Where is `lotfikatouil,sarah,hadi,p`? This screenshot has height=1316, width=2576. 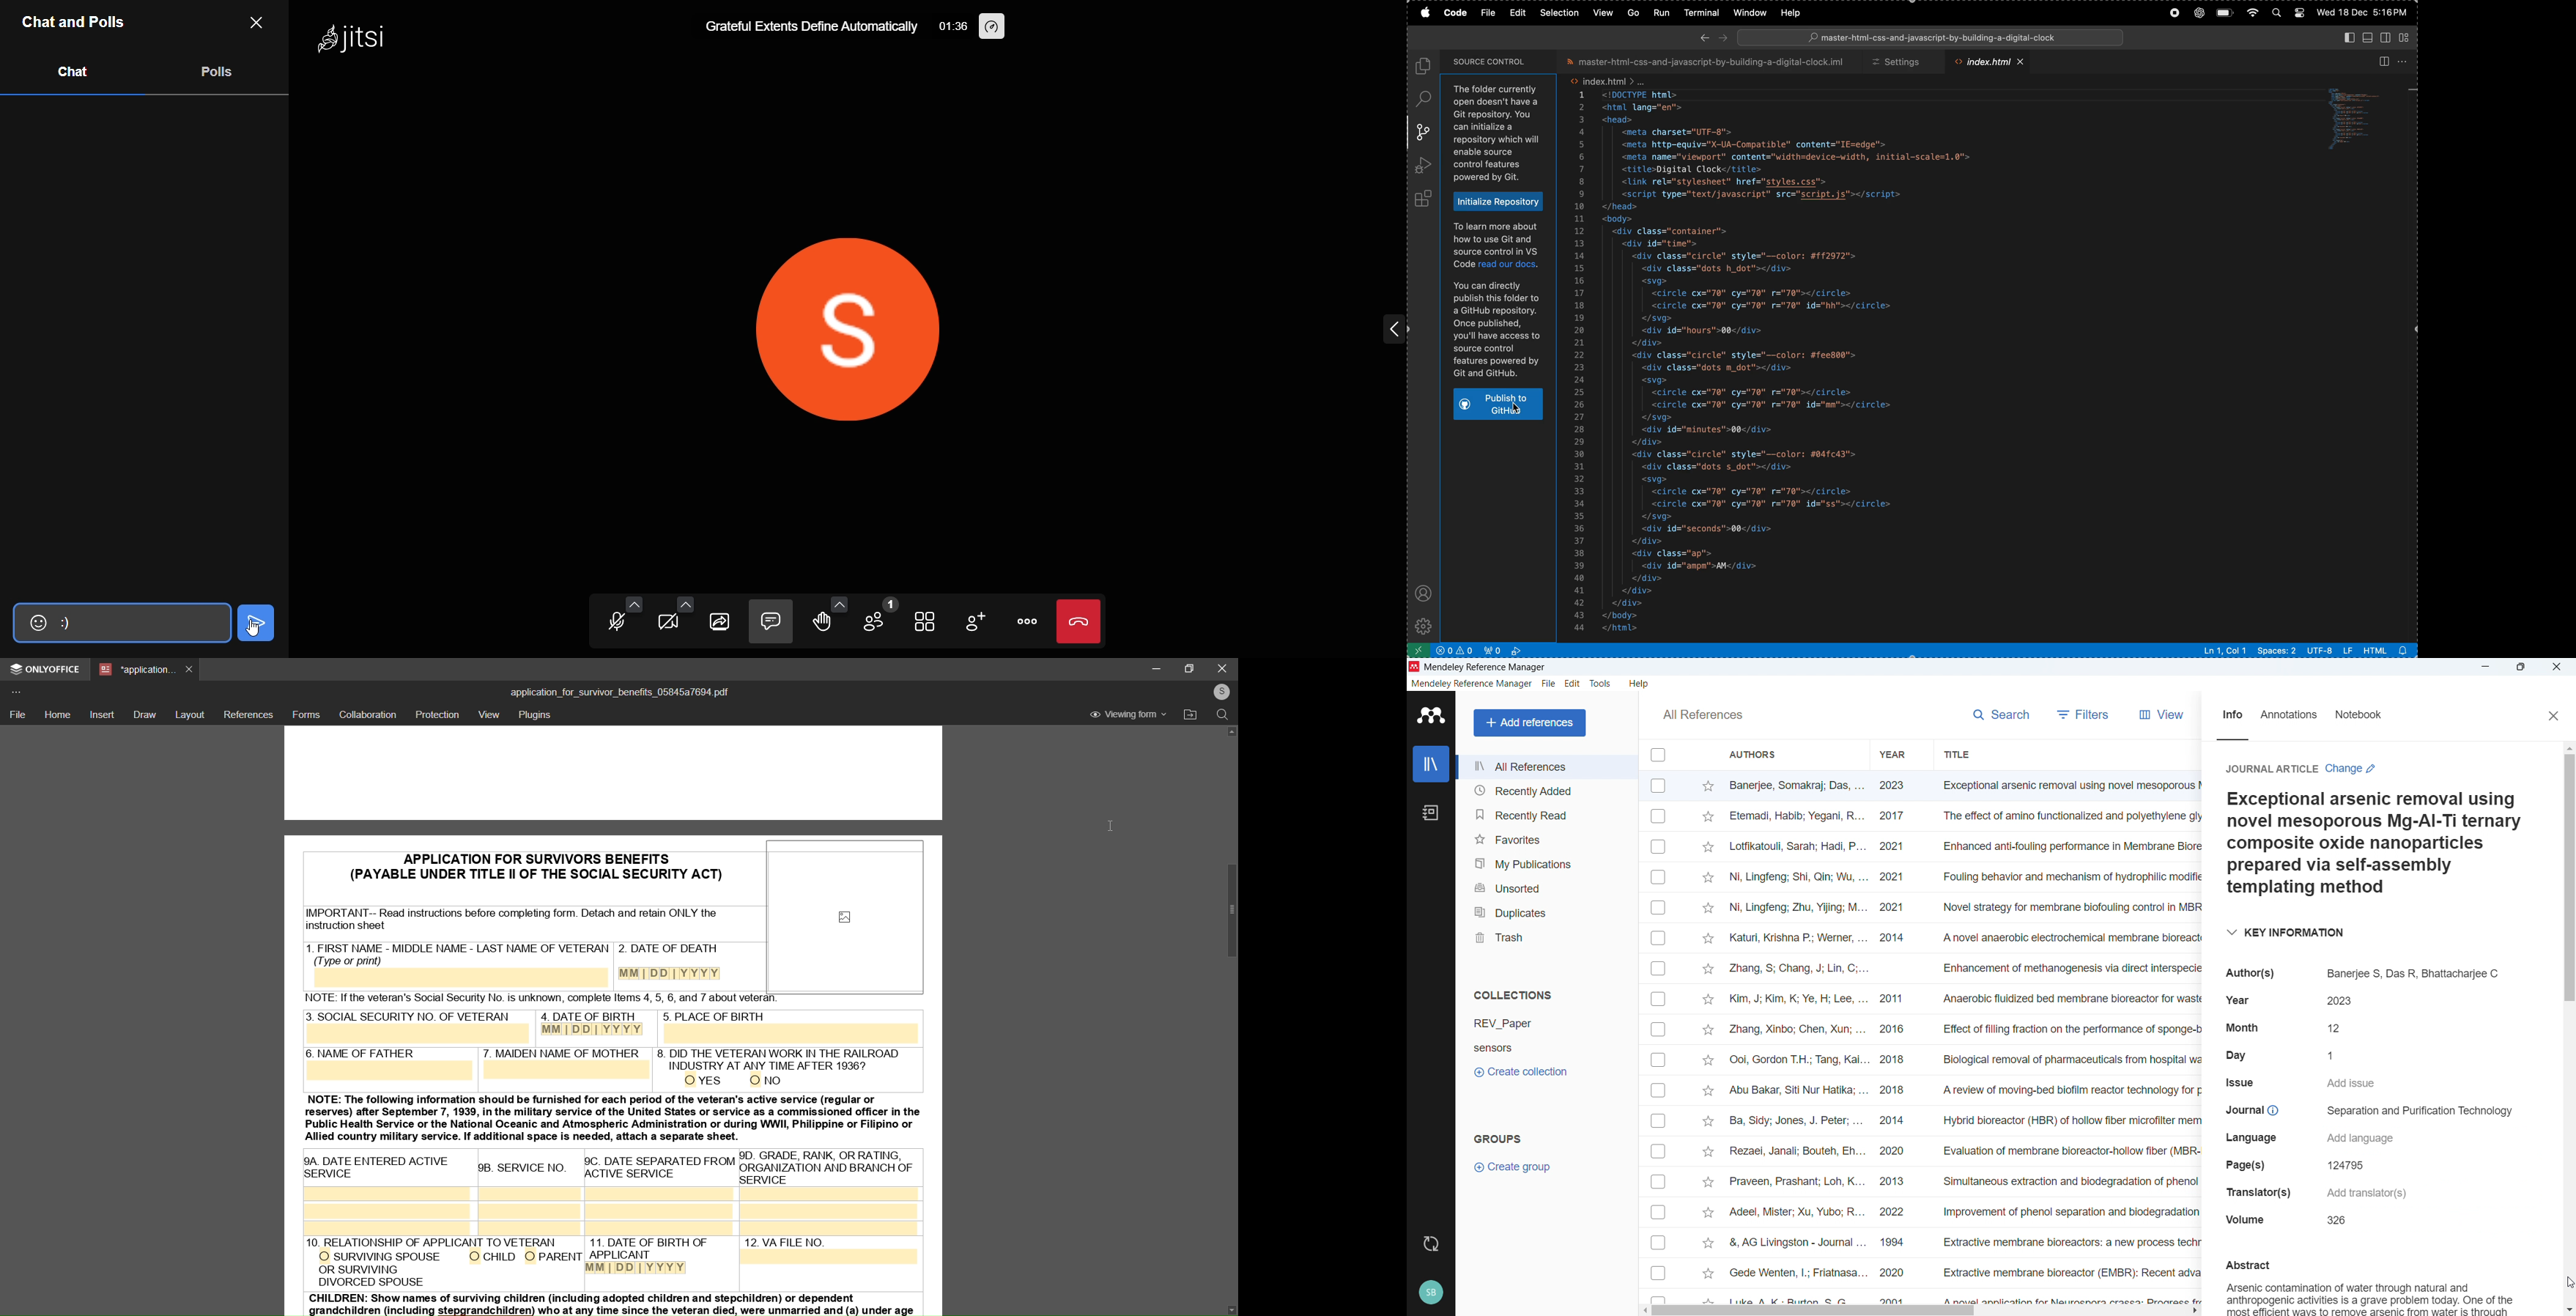 lotfikatouil,sarah,hadi,p is located at coordinates (1796, 847).